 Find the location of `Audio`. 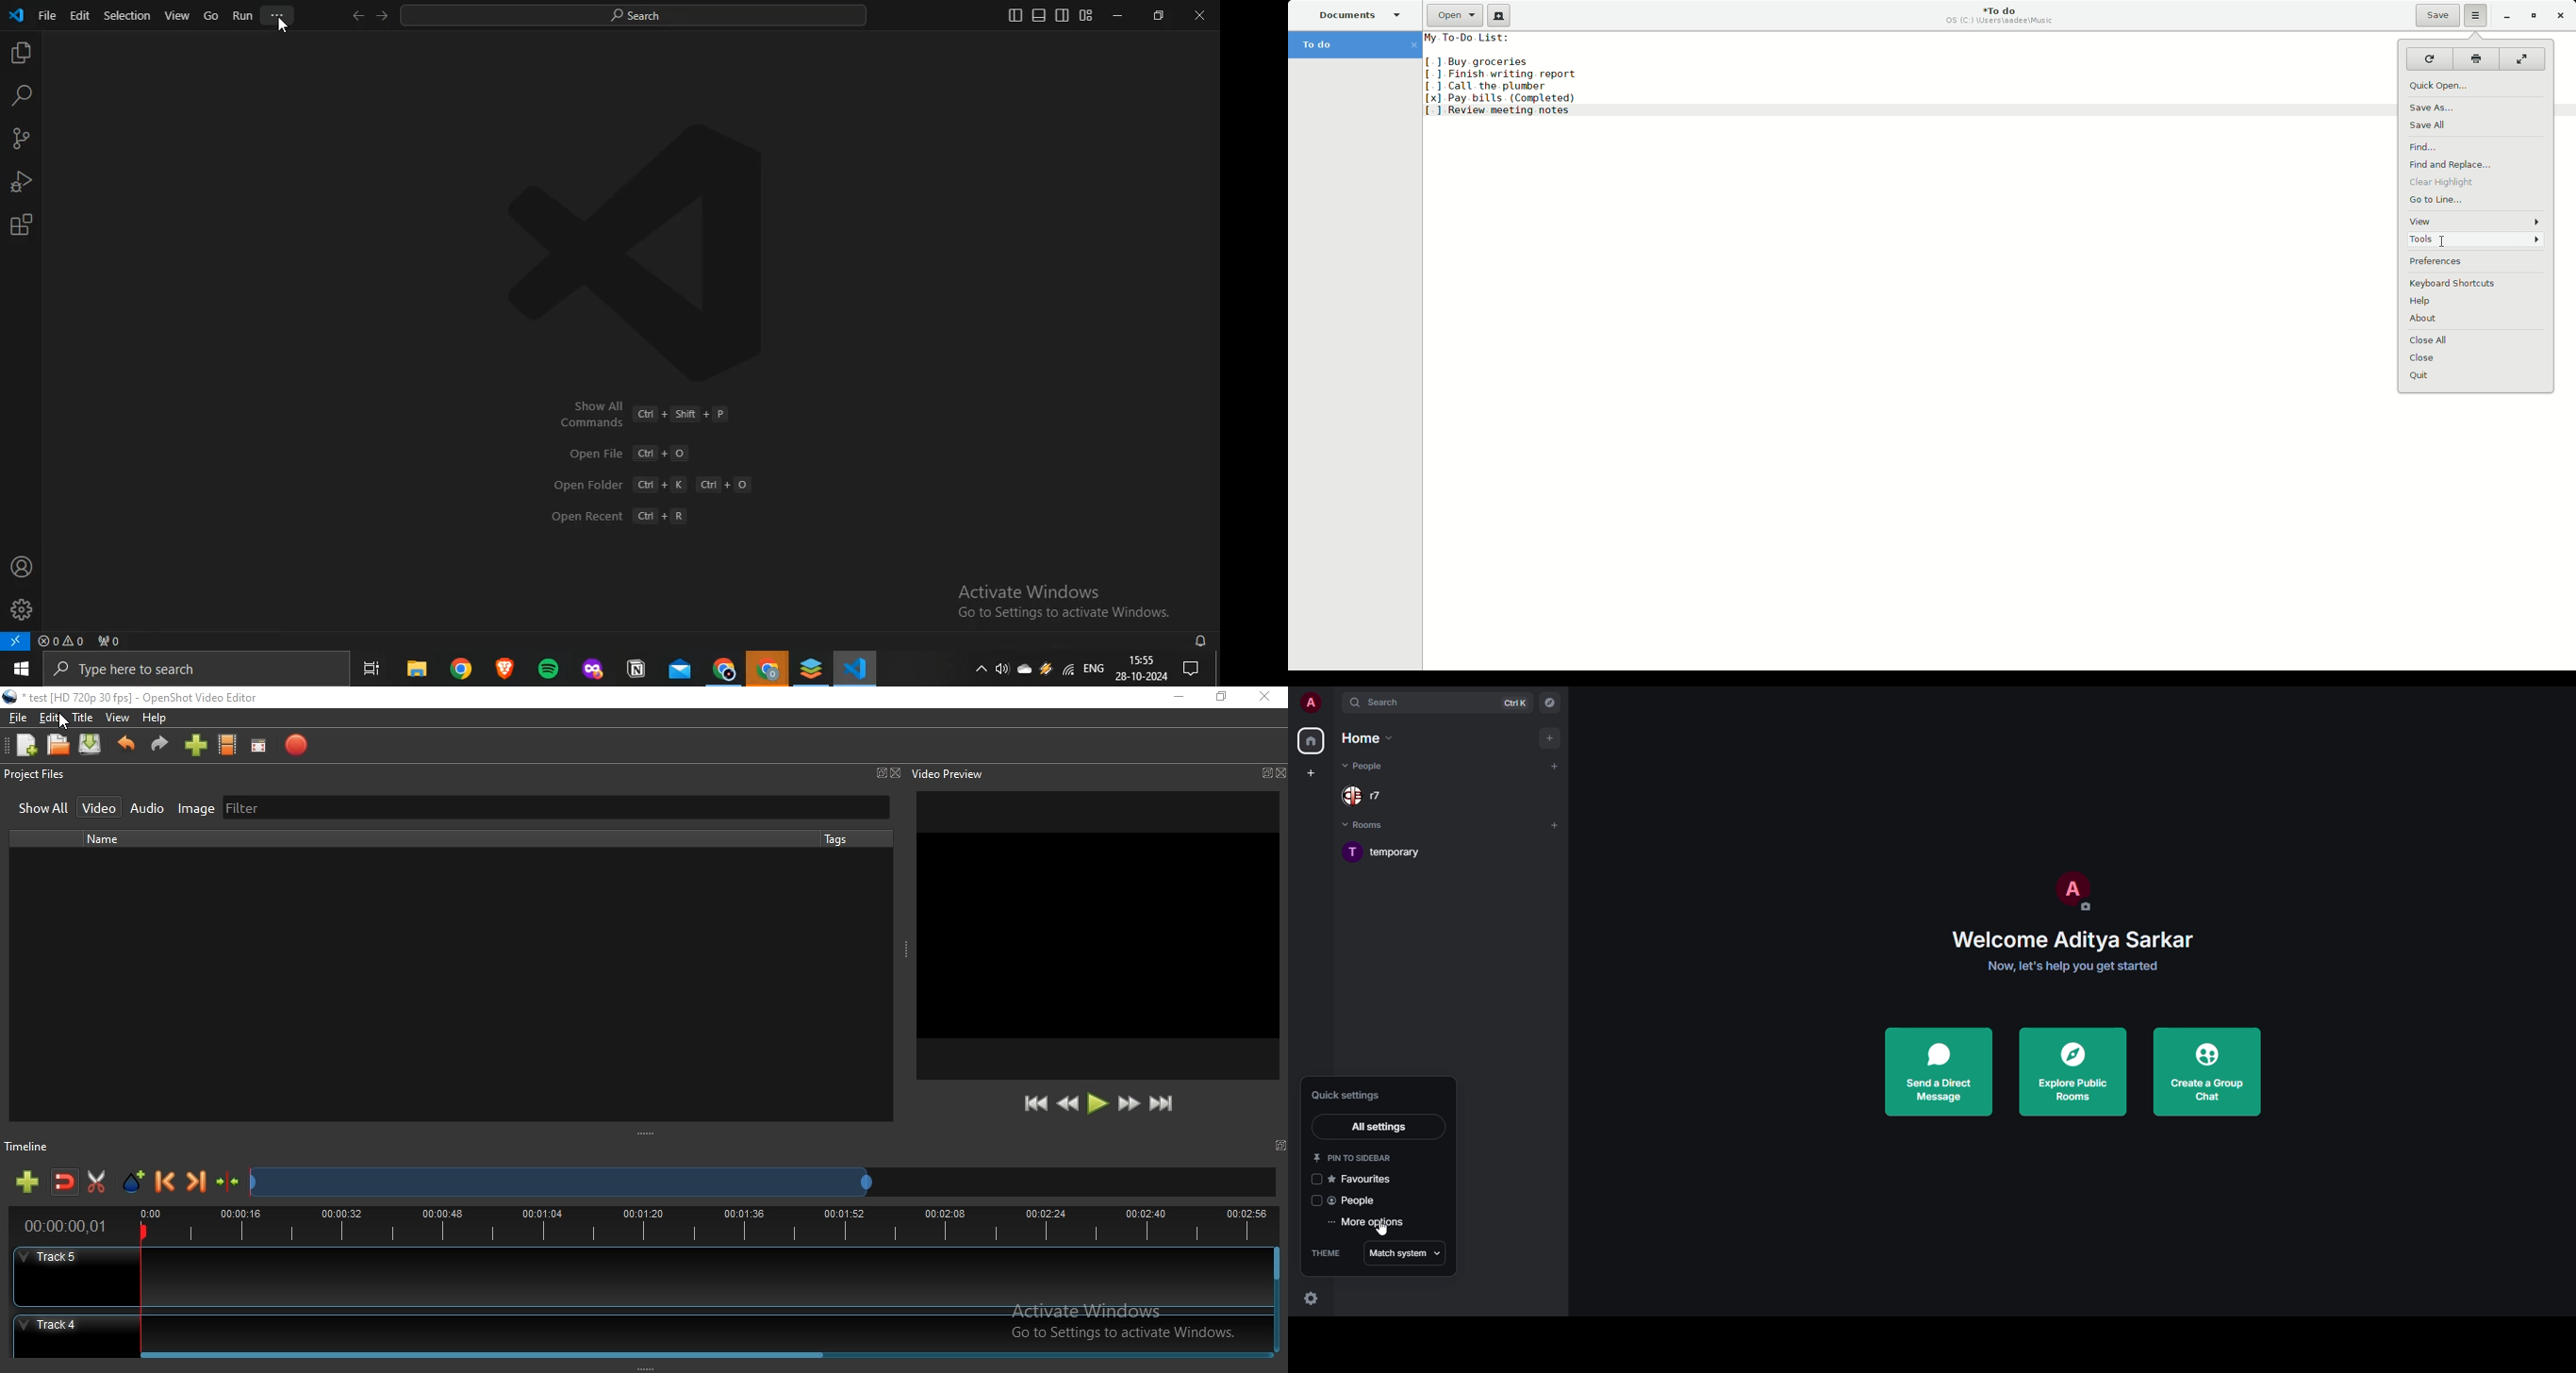

Audio is located at coordinates (148, 808).